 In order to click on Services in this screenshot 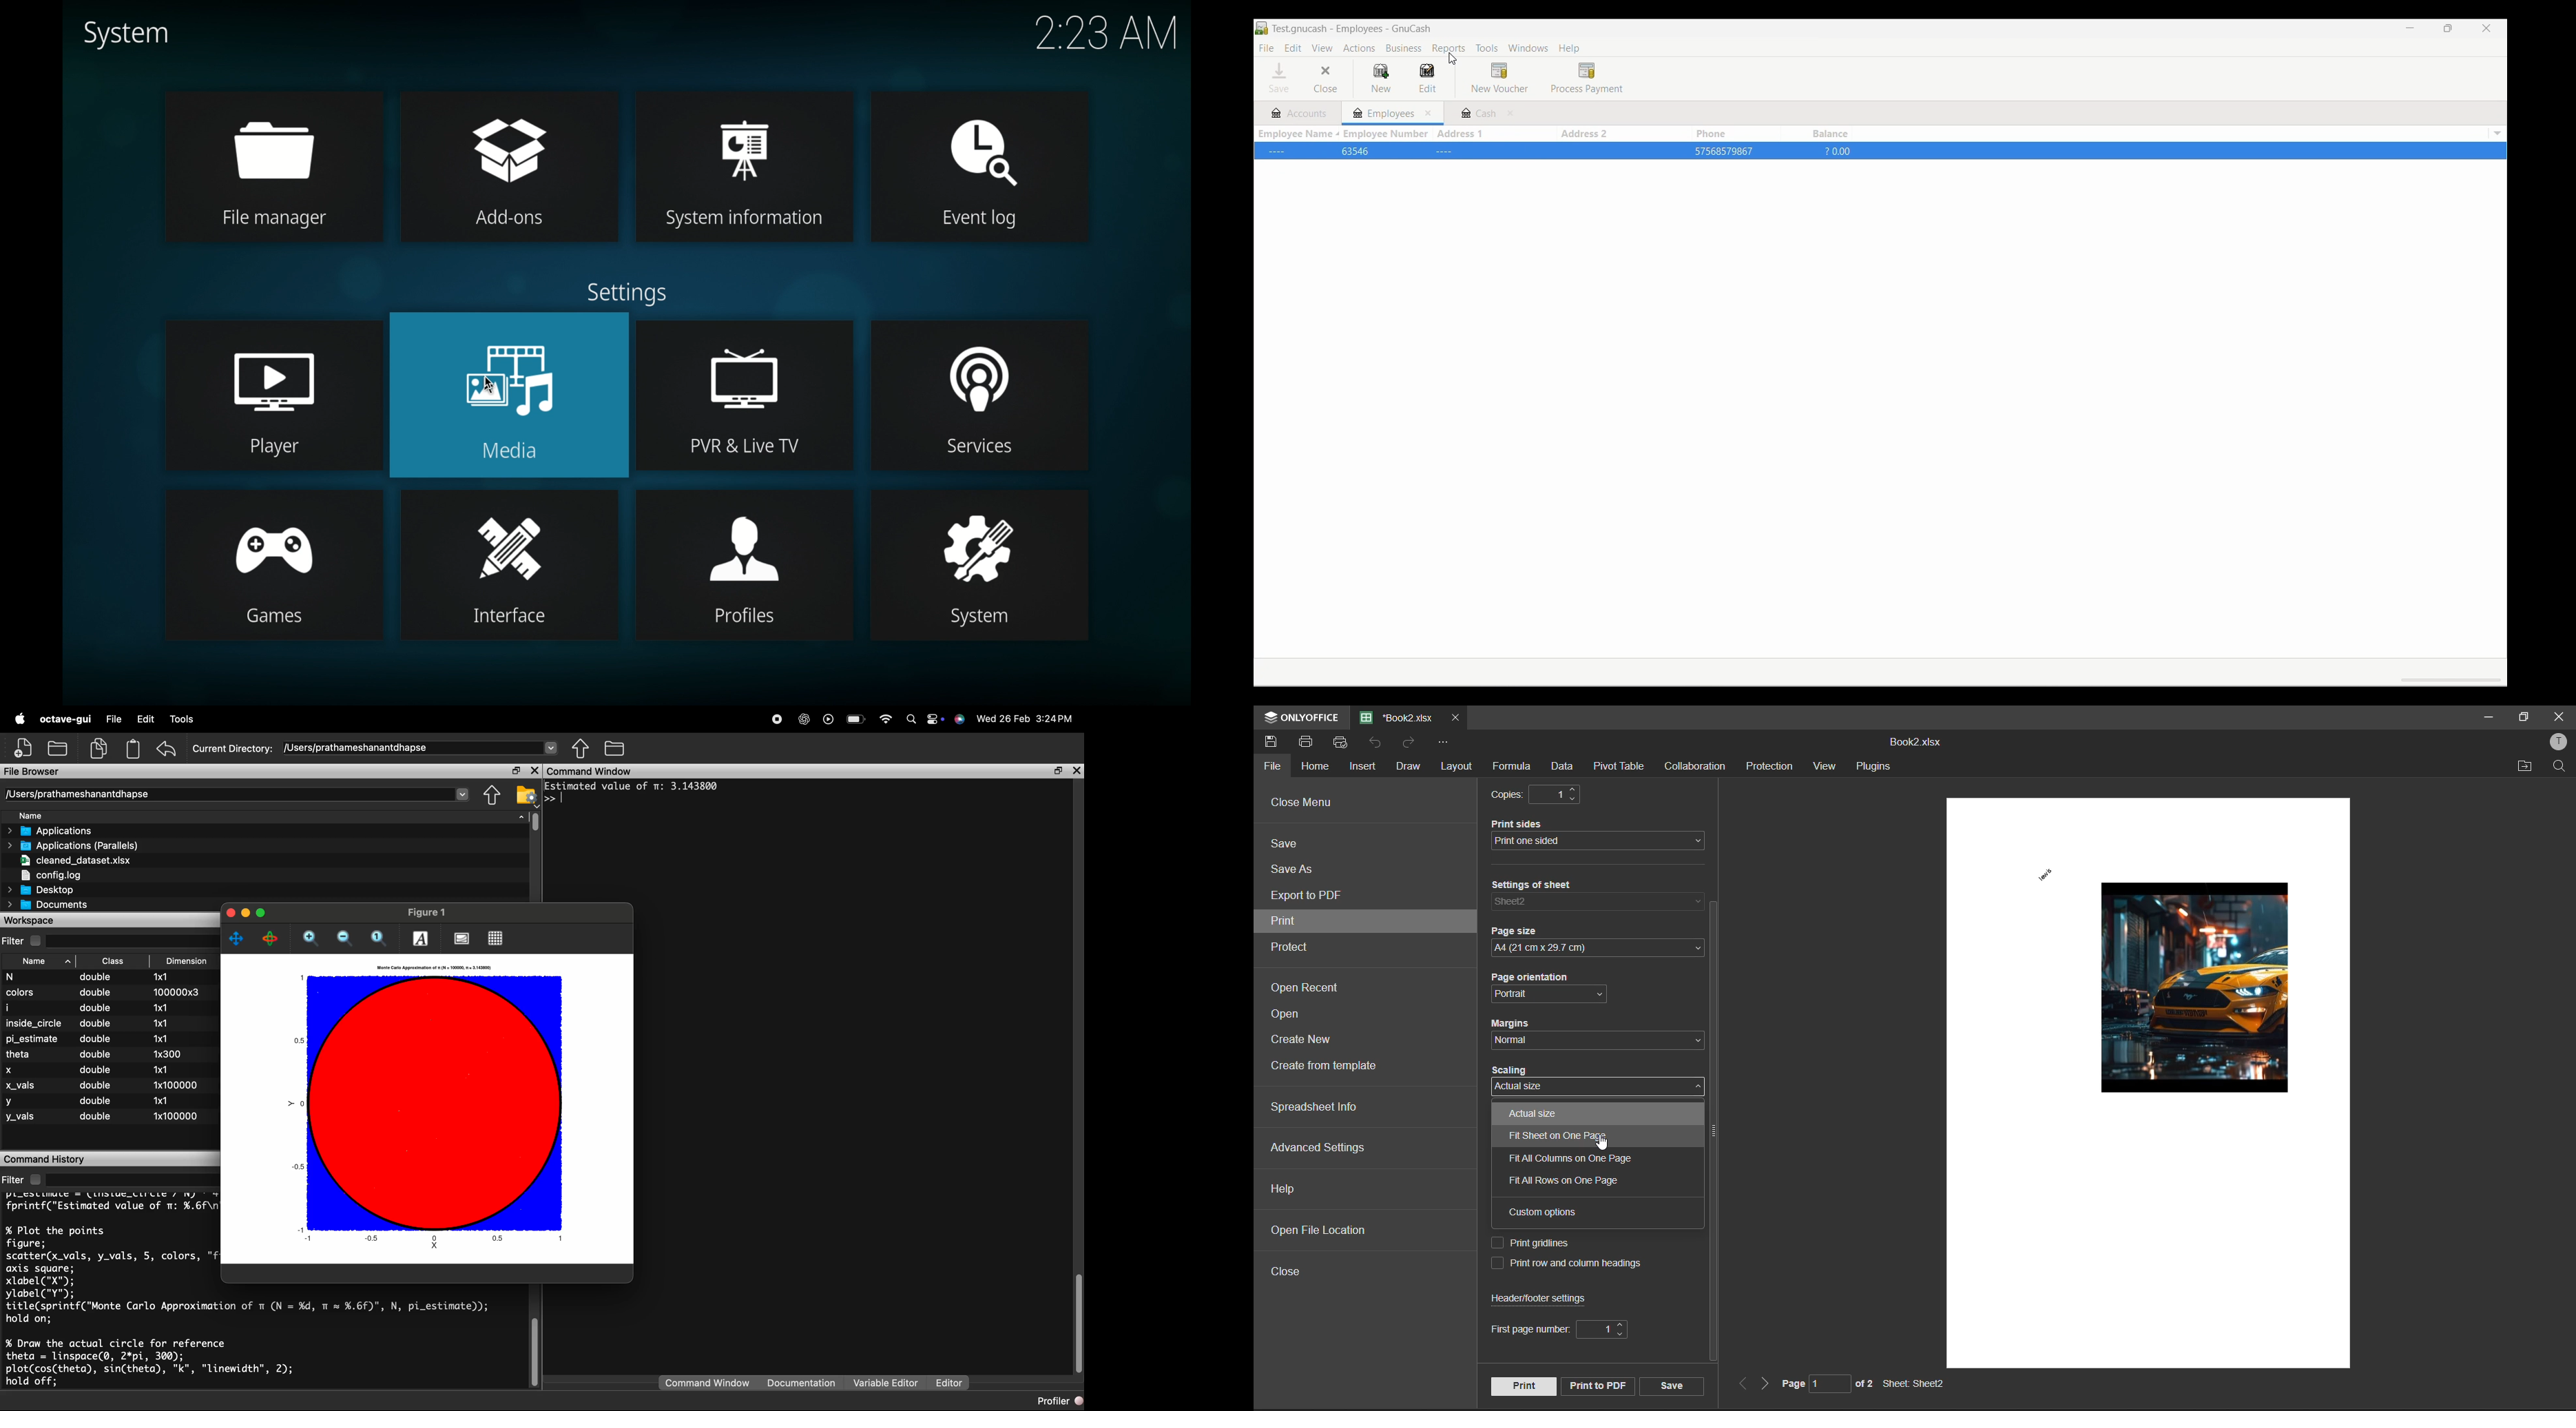, I will do `click(991, 449)`.